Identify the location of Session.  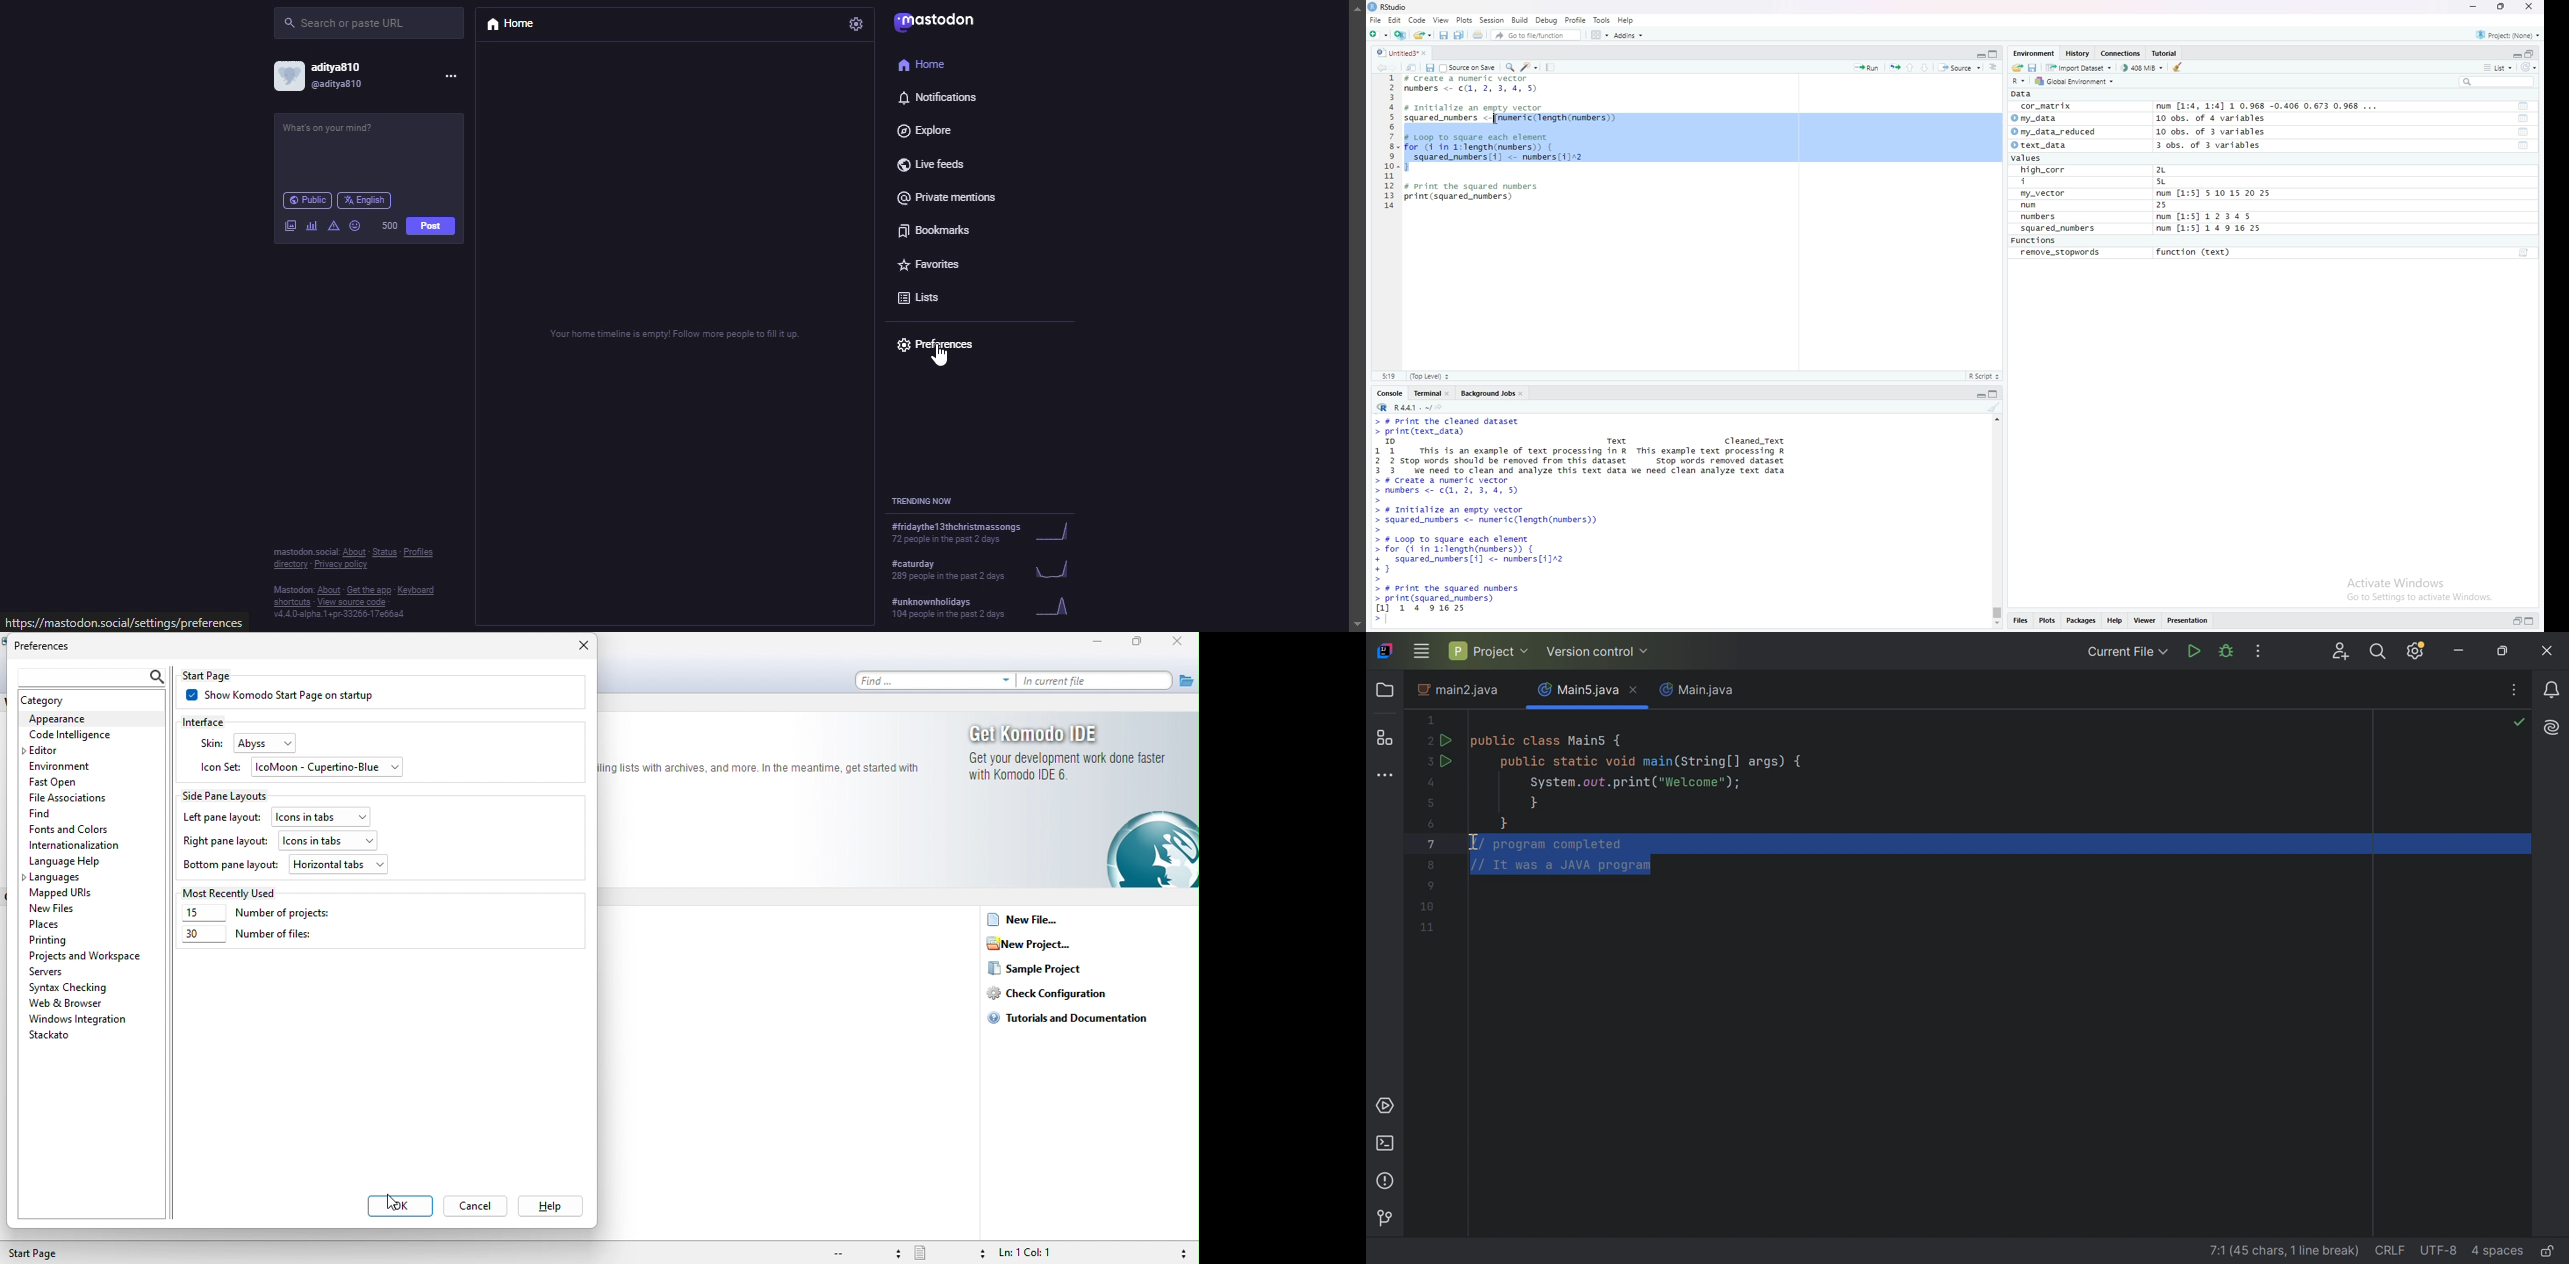
(1492, 20).